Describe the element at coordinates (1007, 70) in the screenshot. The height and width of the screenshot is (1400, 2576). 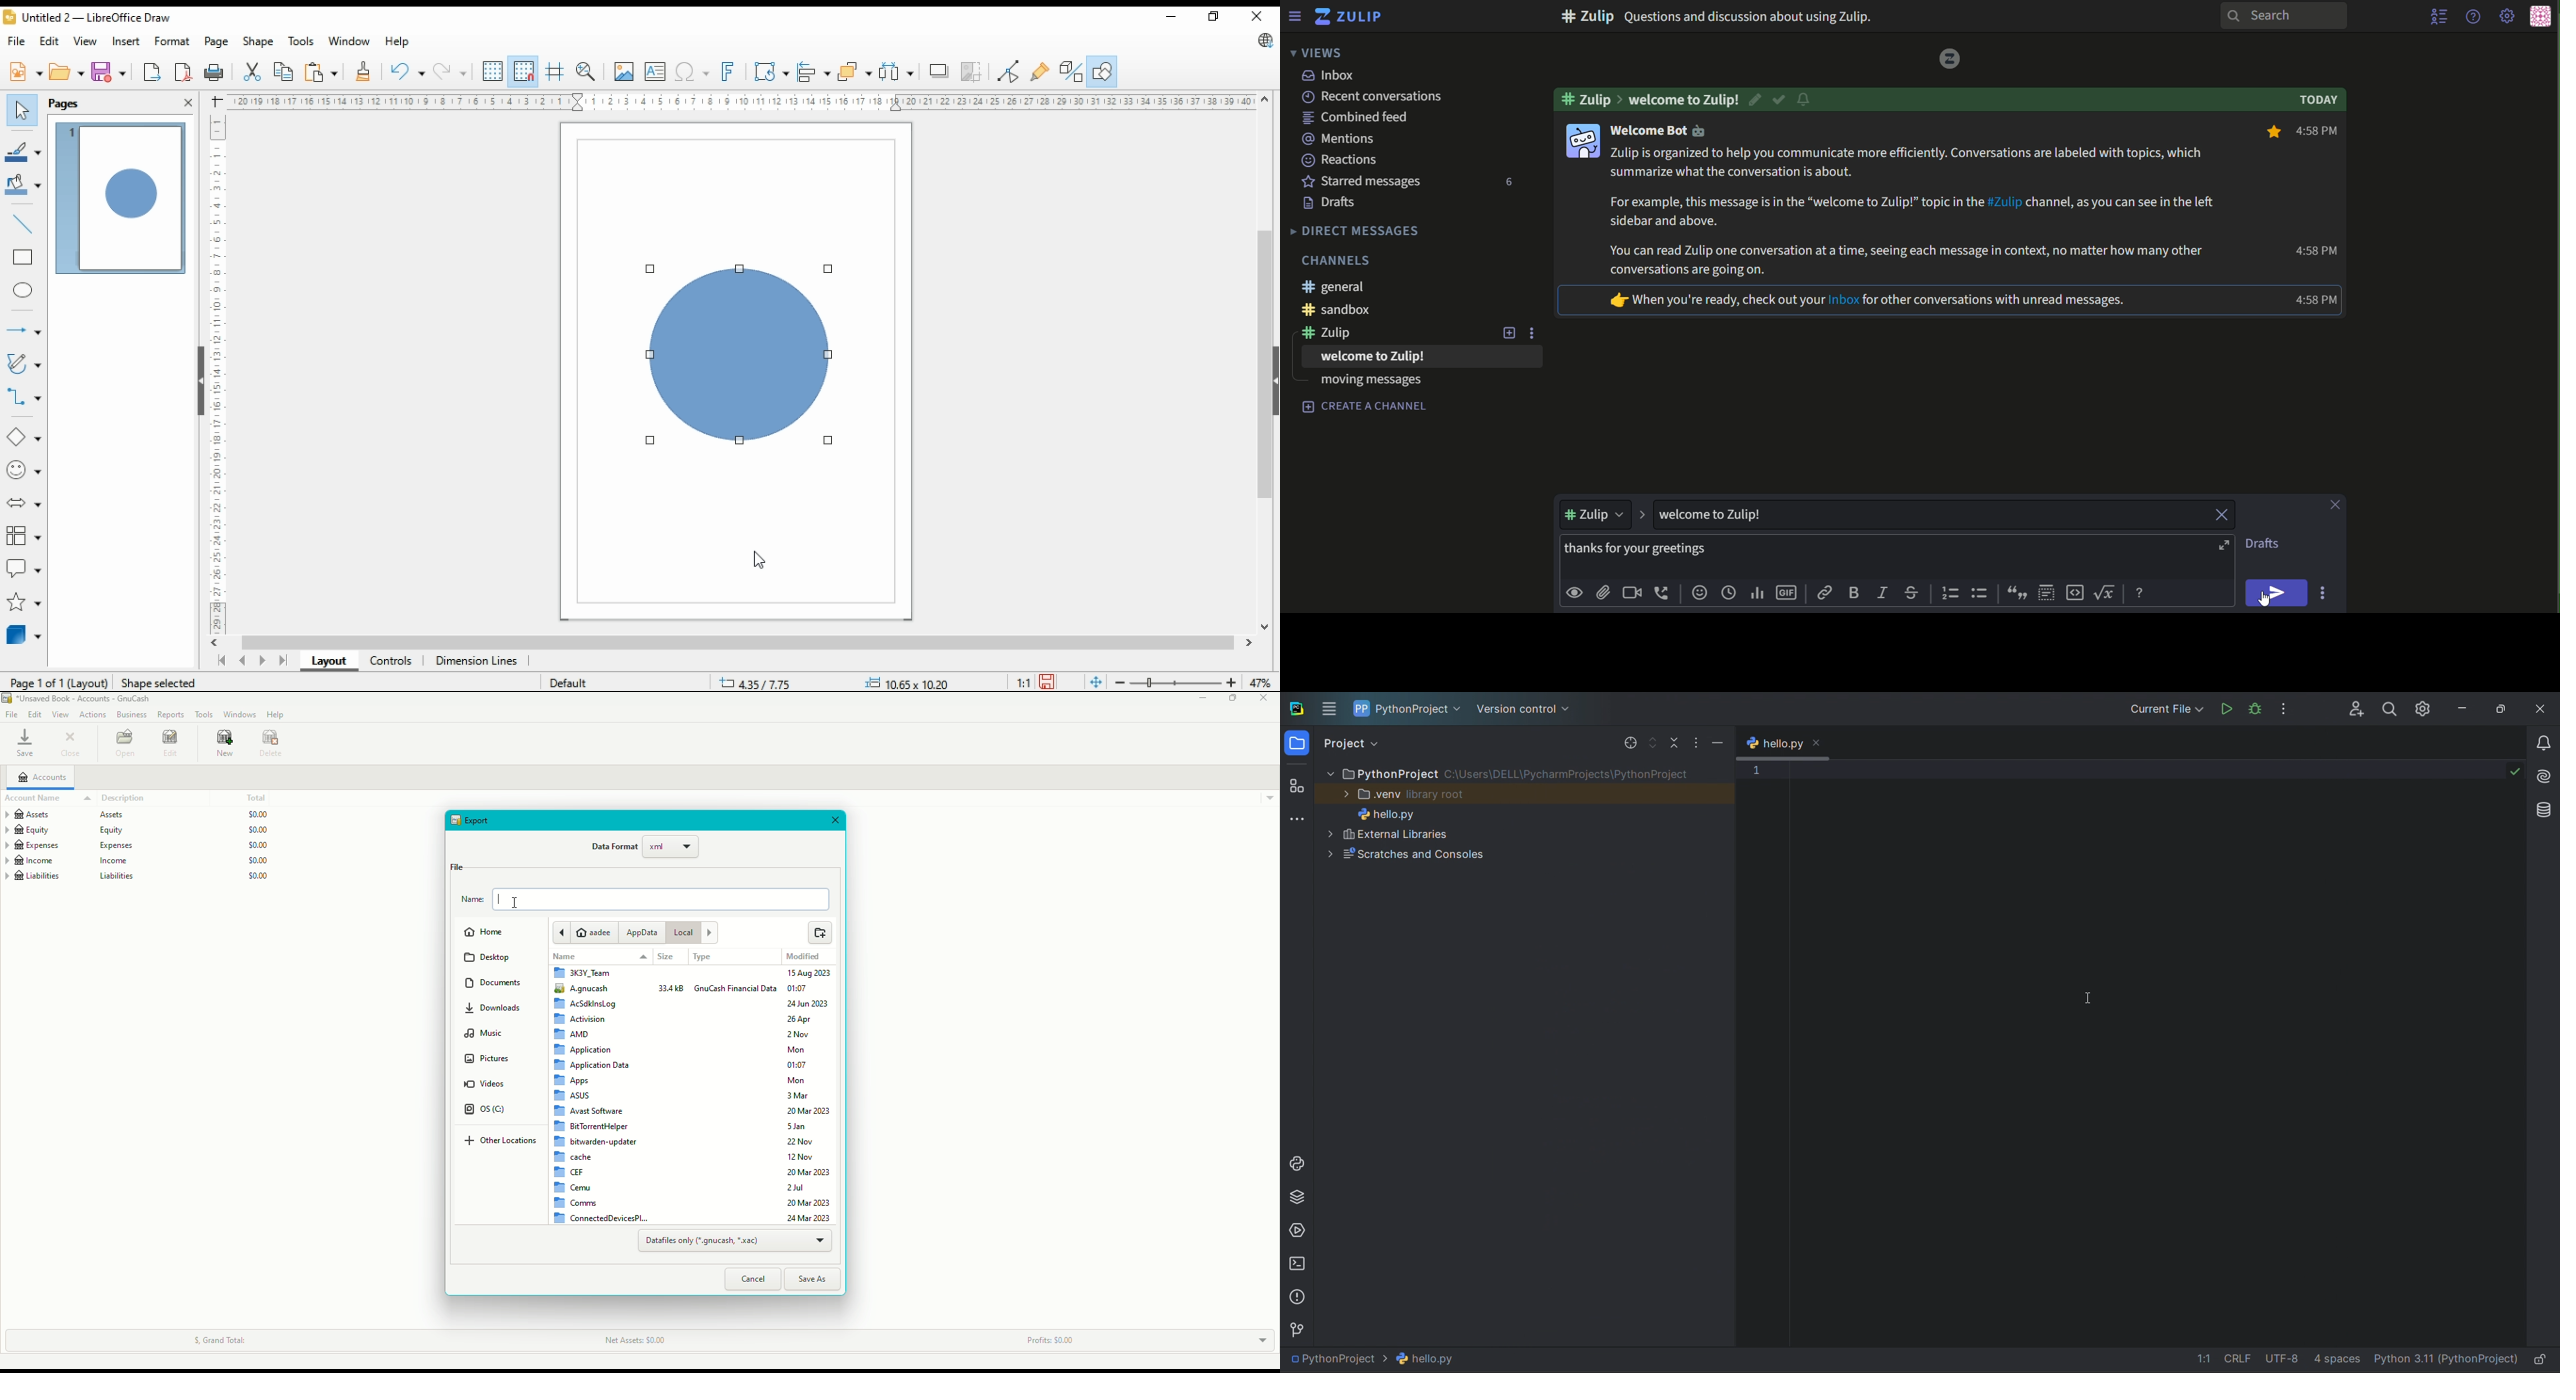
I see `toggle point edit mode` at that location.